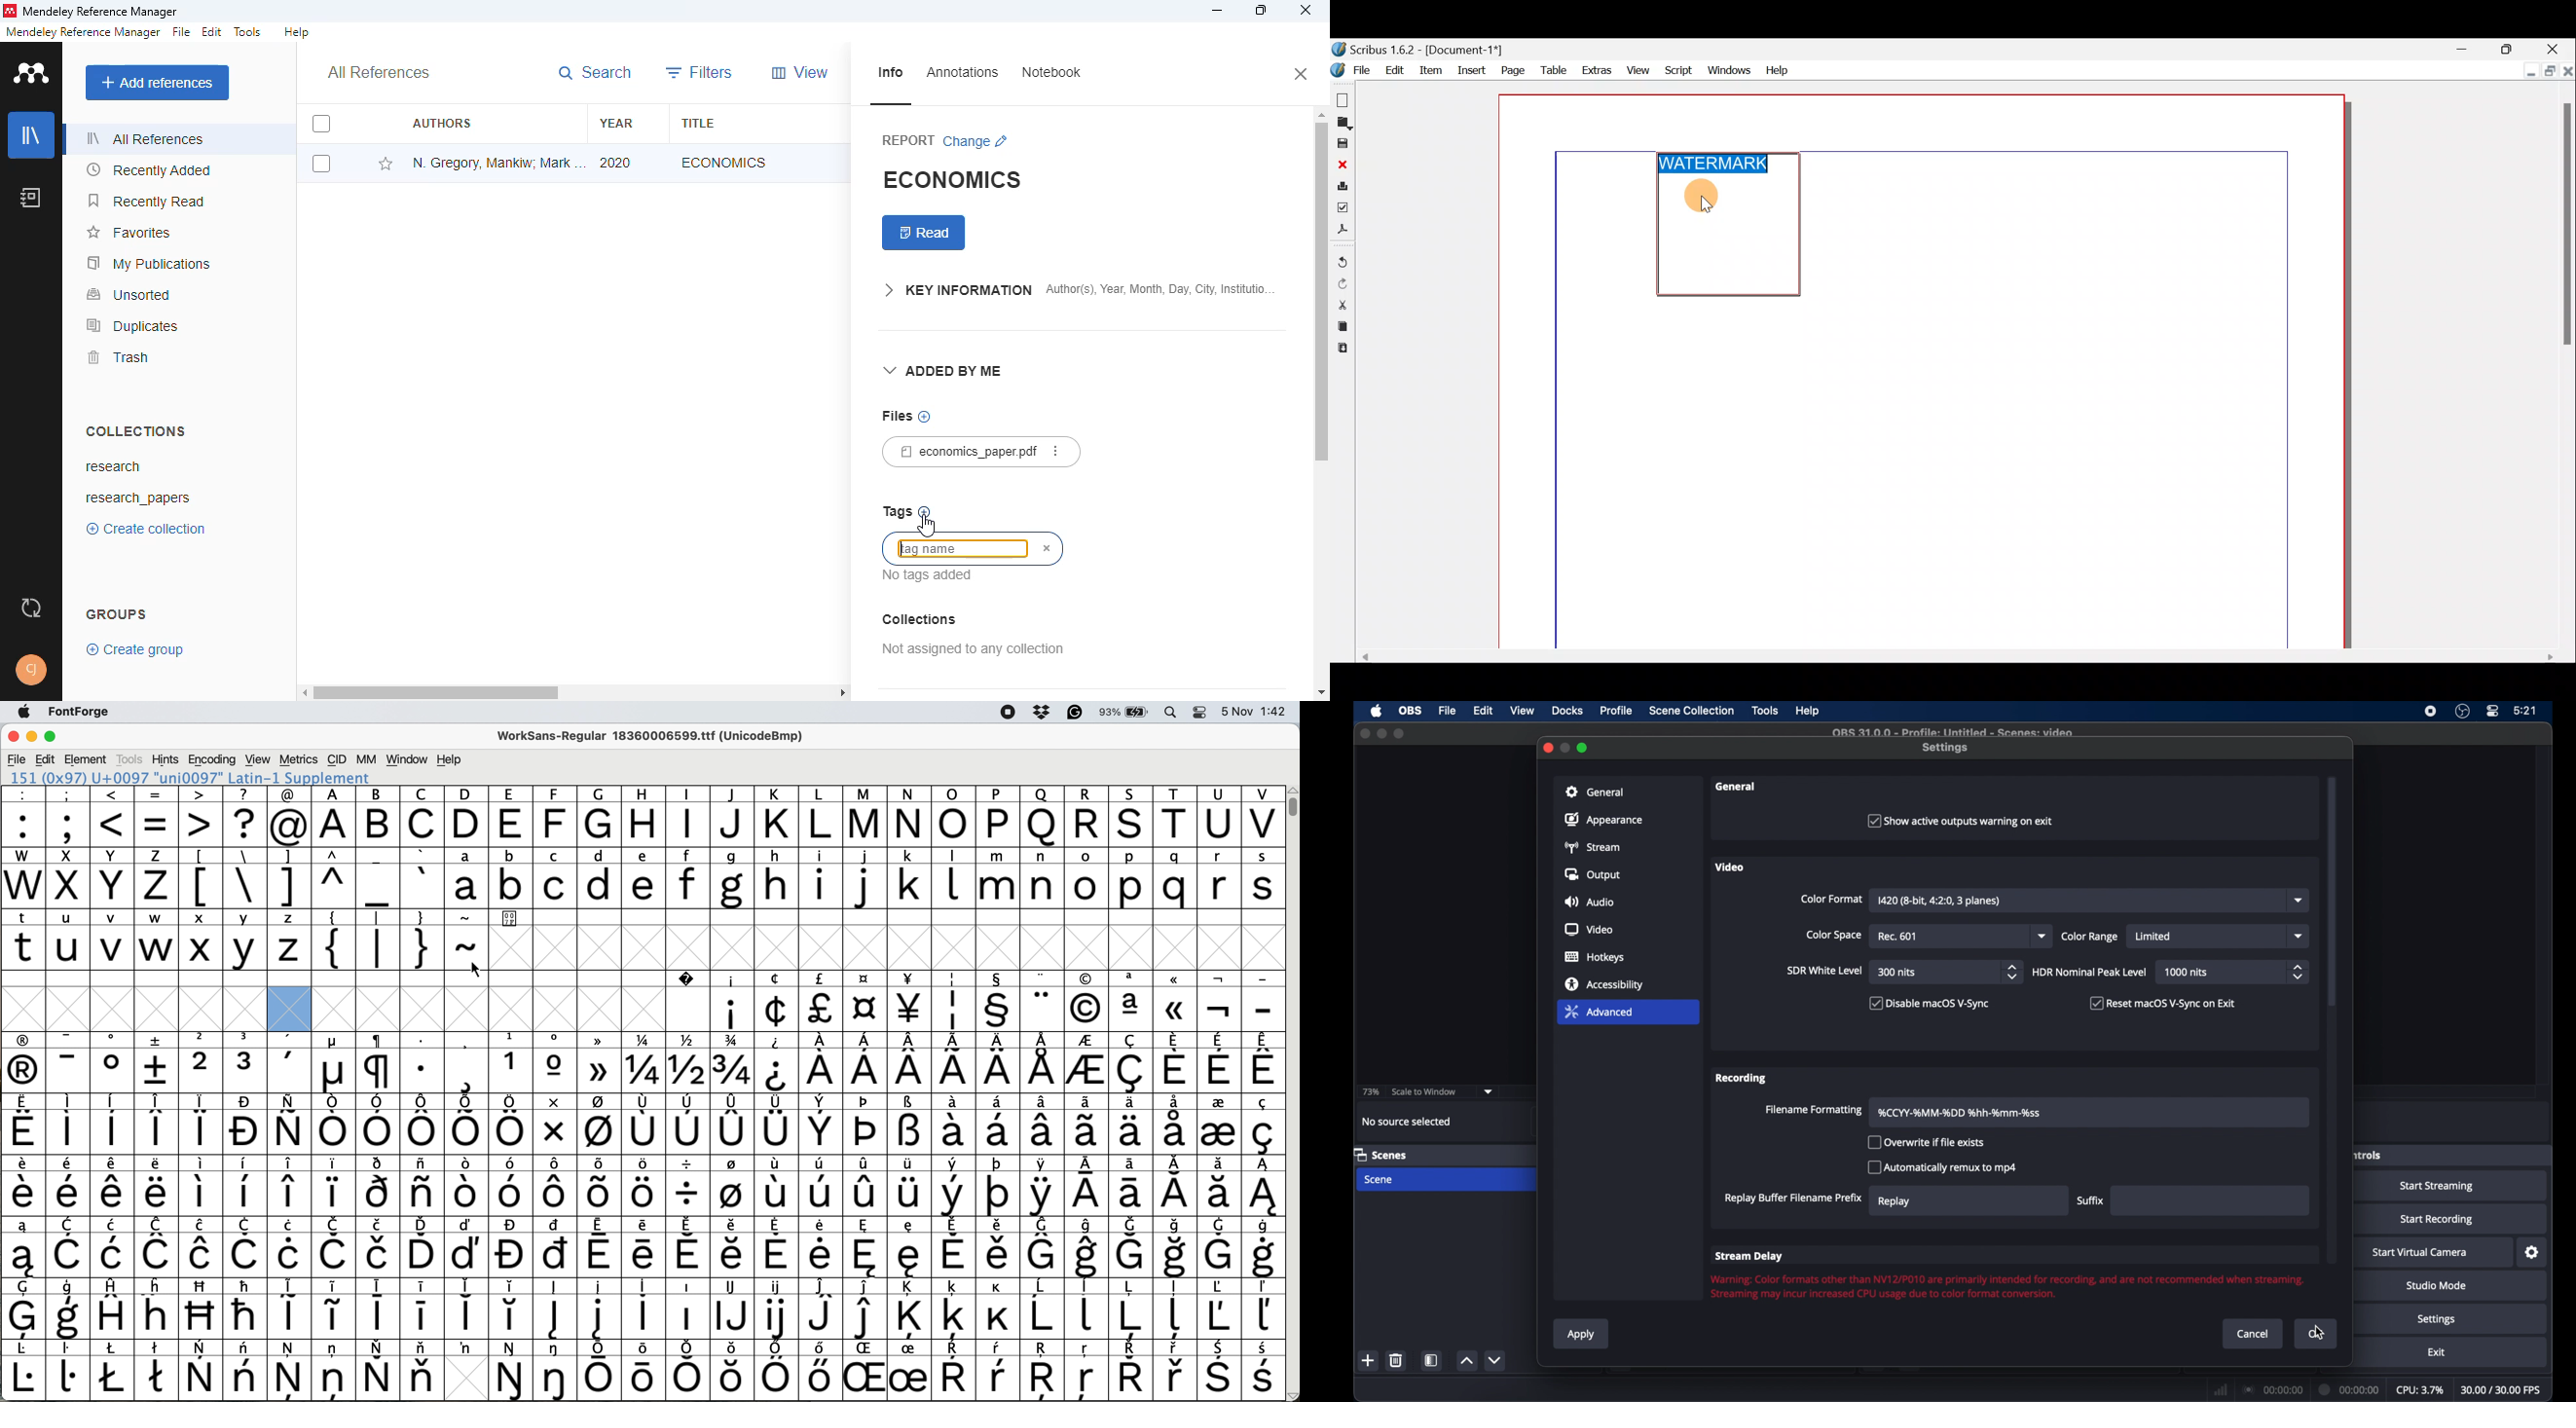 Image resolution: width=2576 pixels, height=1428 pixels. What do you see at coordinates (1131, 1308) in the screenshot?
I see `symbol` at bounding box center [1131, 1308].